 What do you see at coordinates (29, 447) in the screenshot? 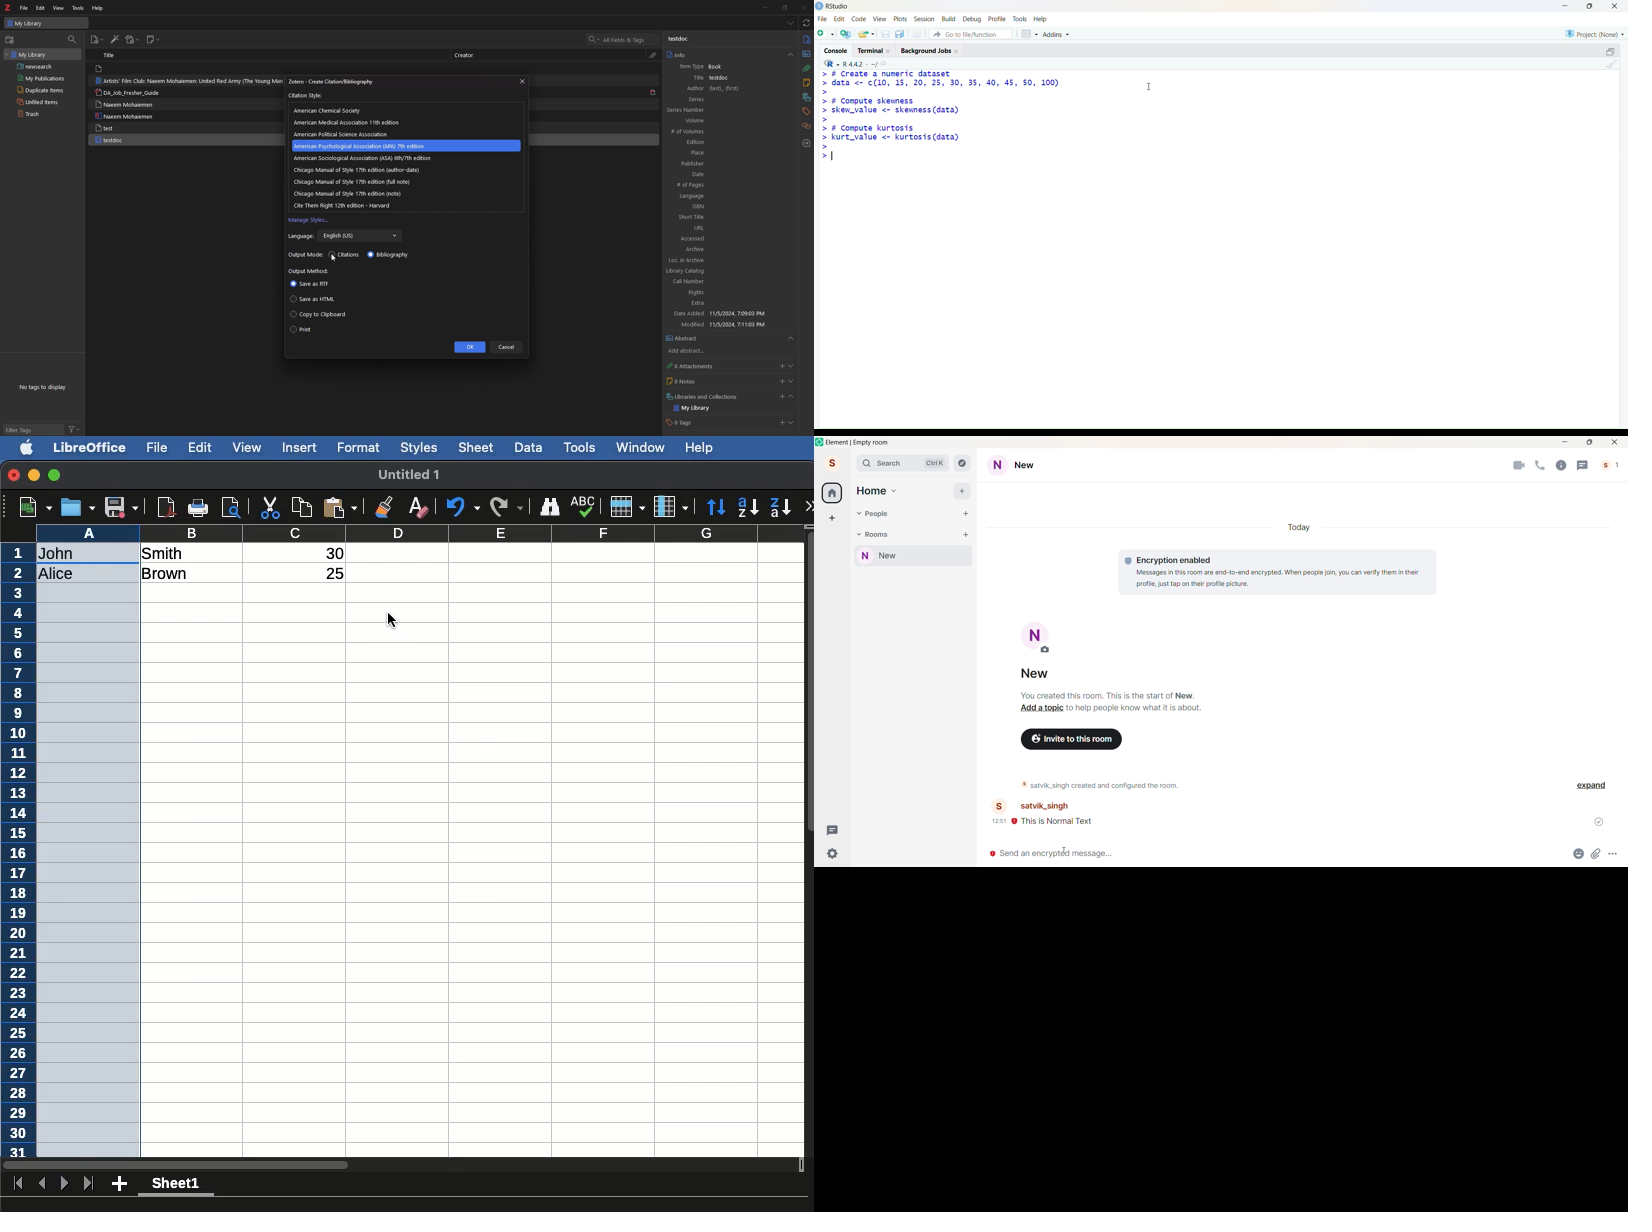
I see `Apple logo` at bounding box center [29, 447].